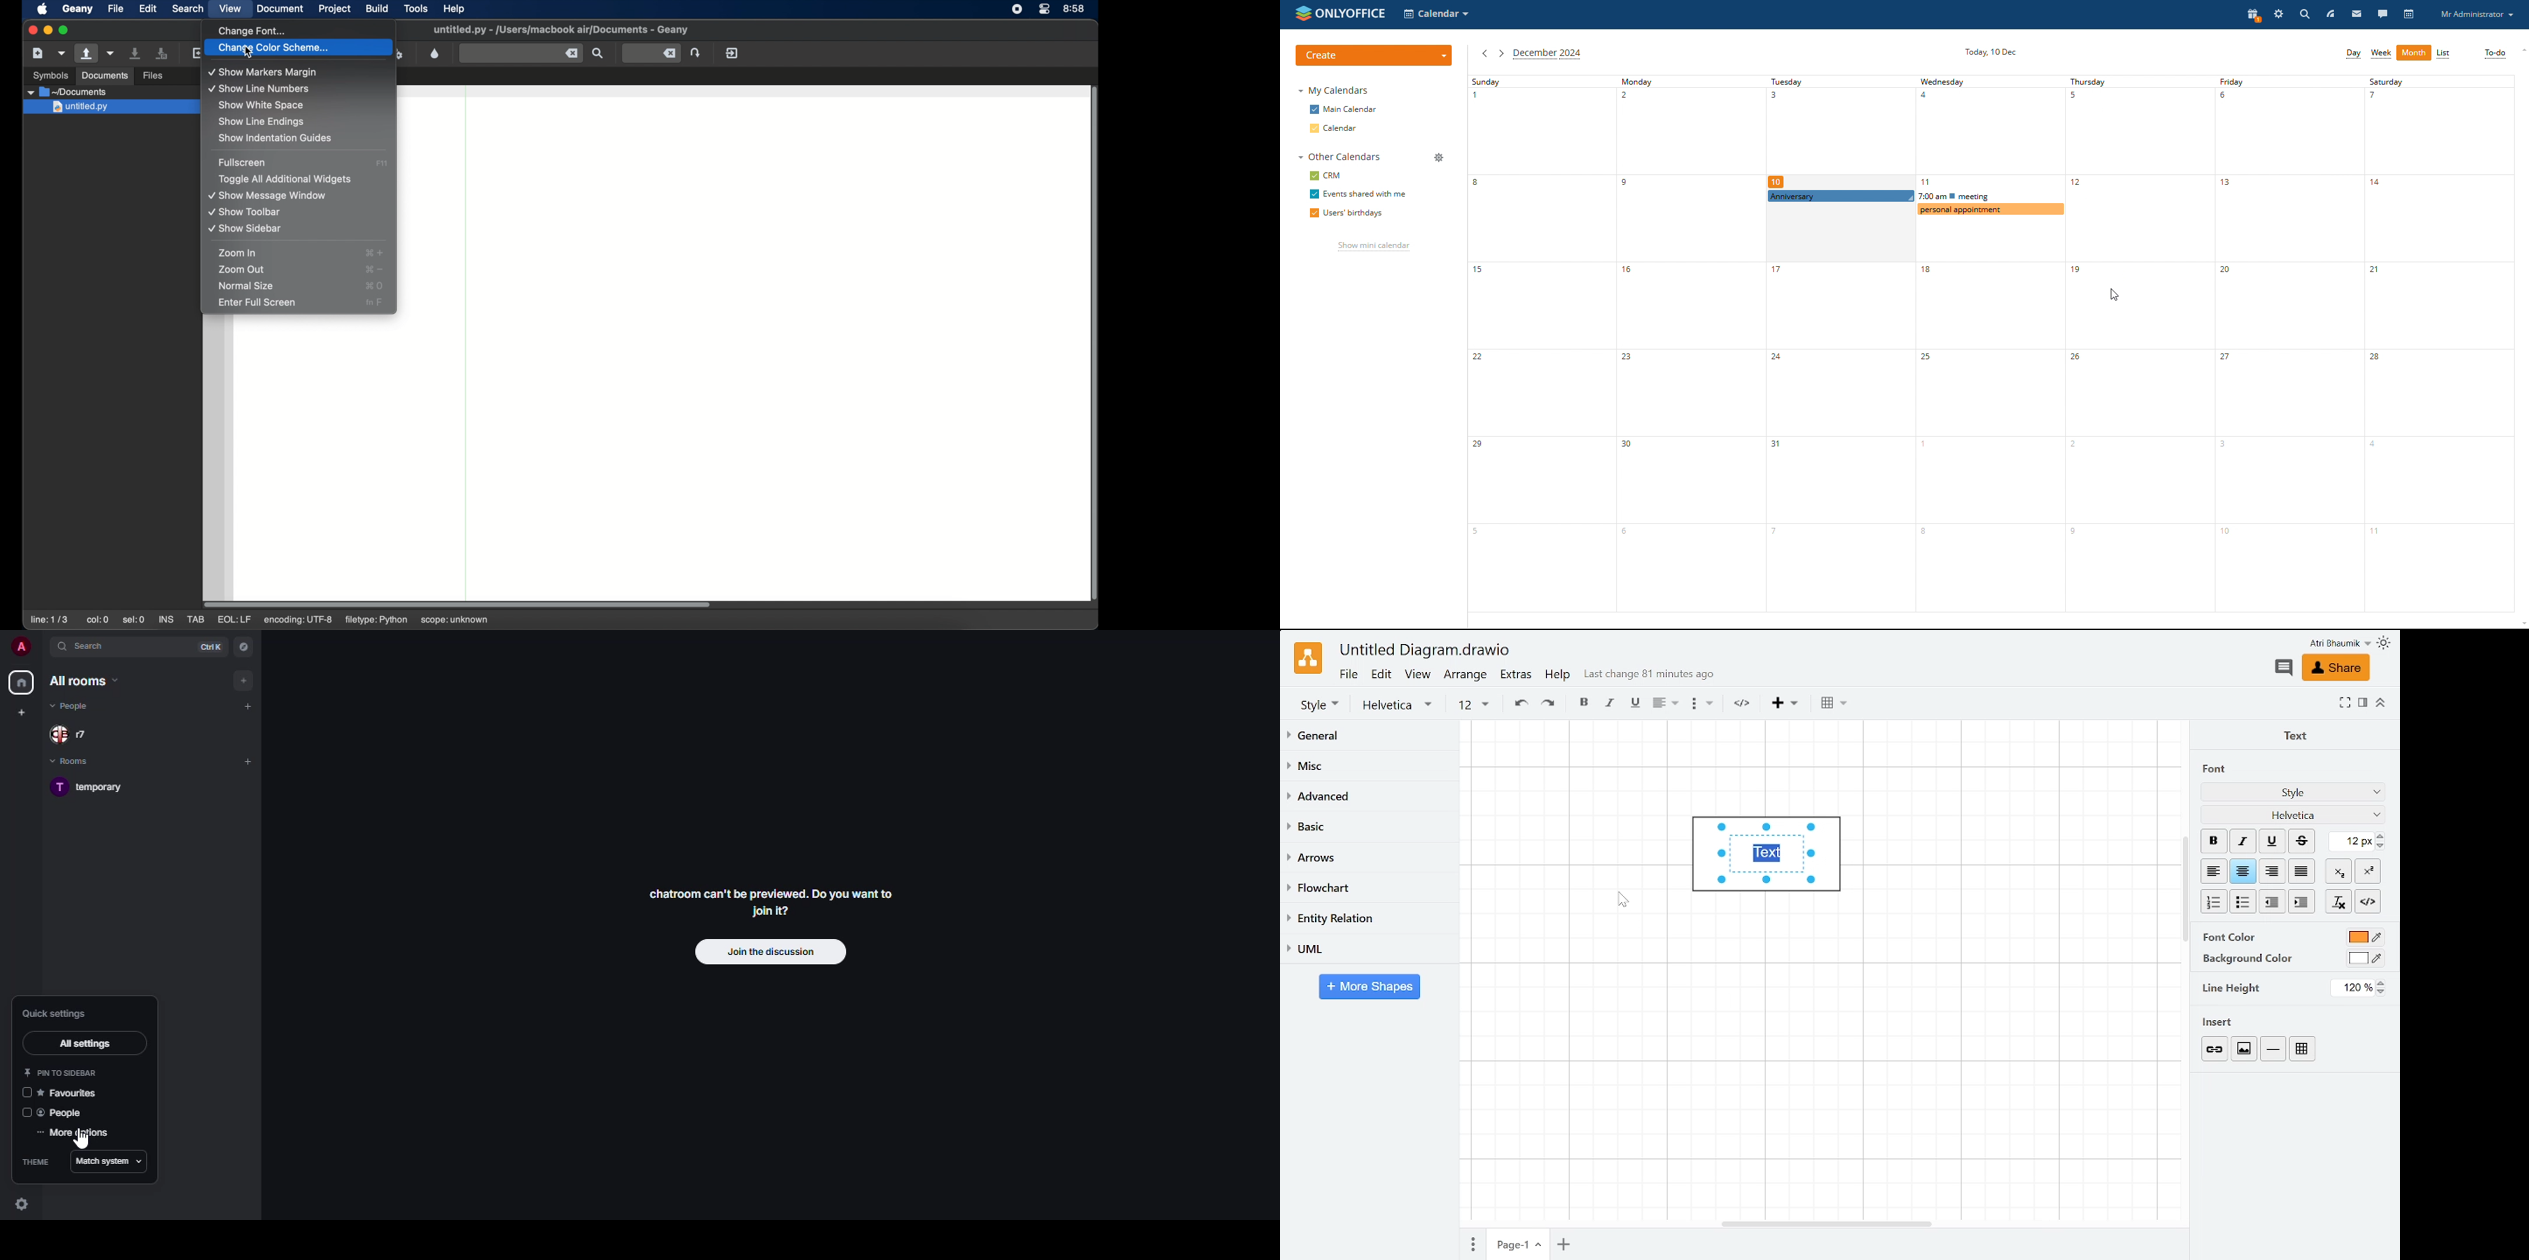  I want to click on Advanced, so click(1369, 797).